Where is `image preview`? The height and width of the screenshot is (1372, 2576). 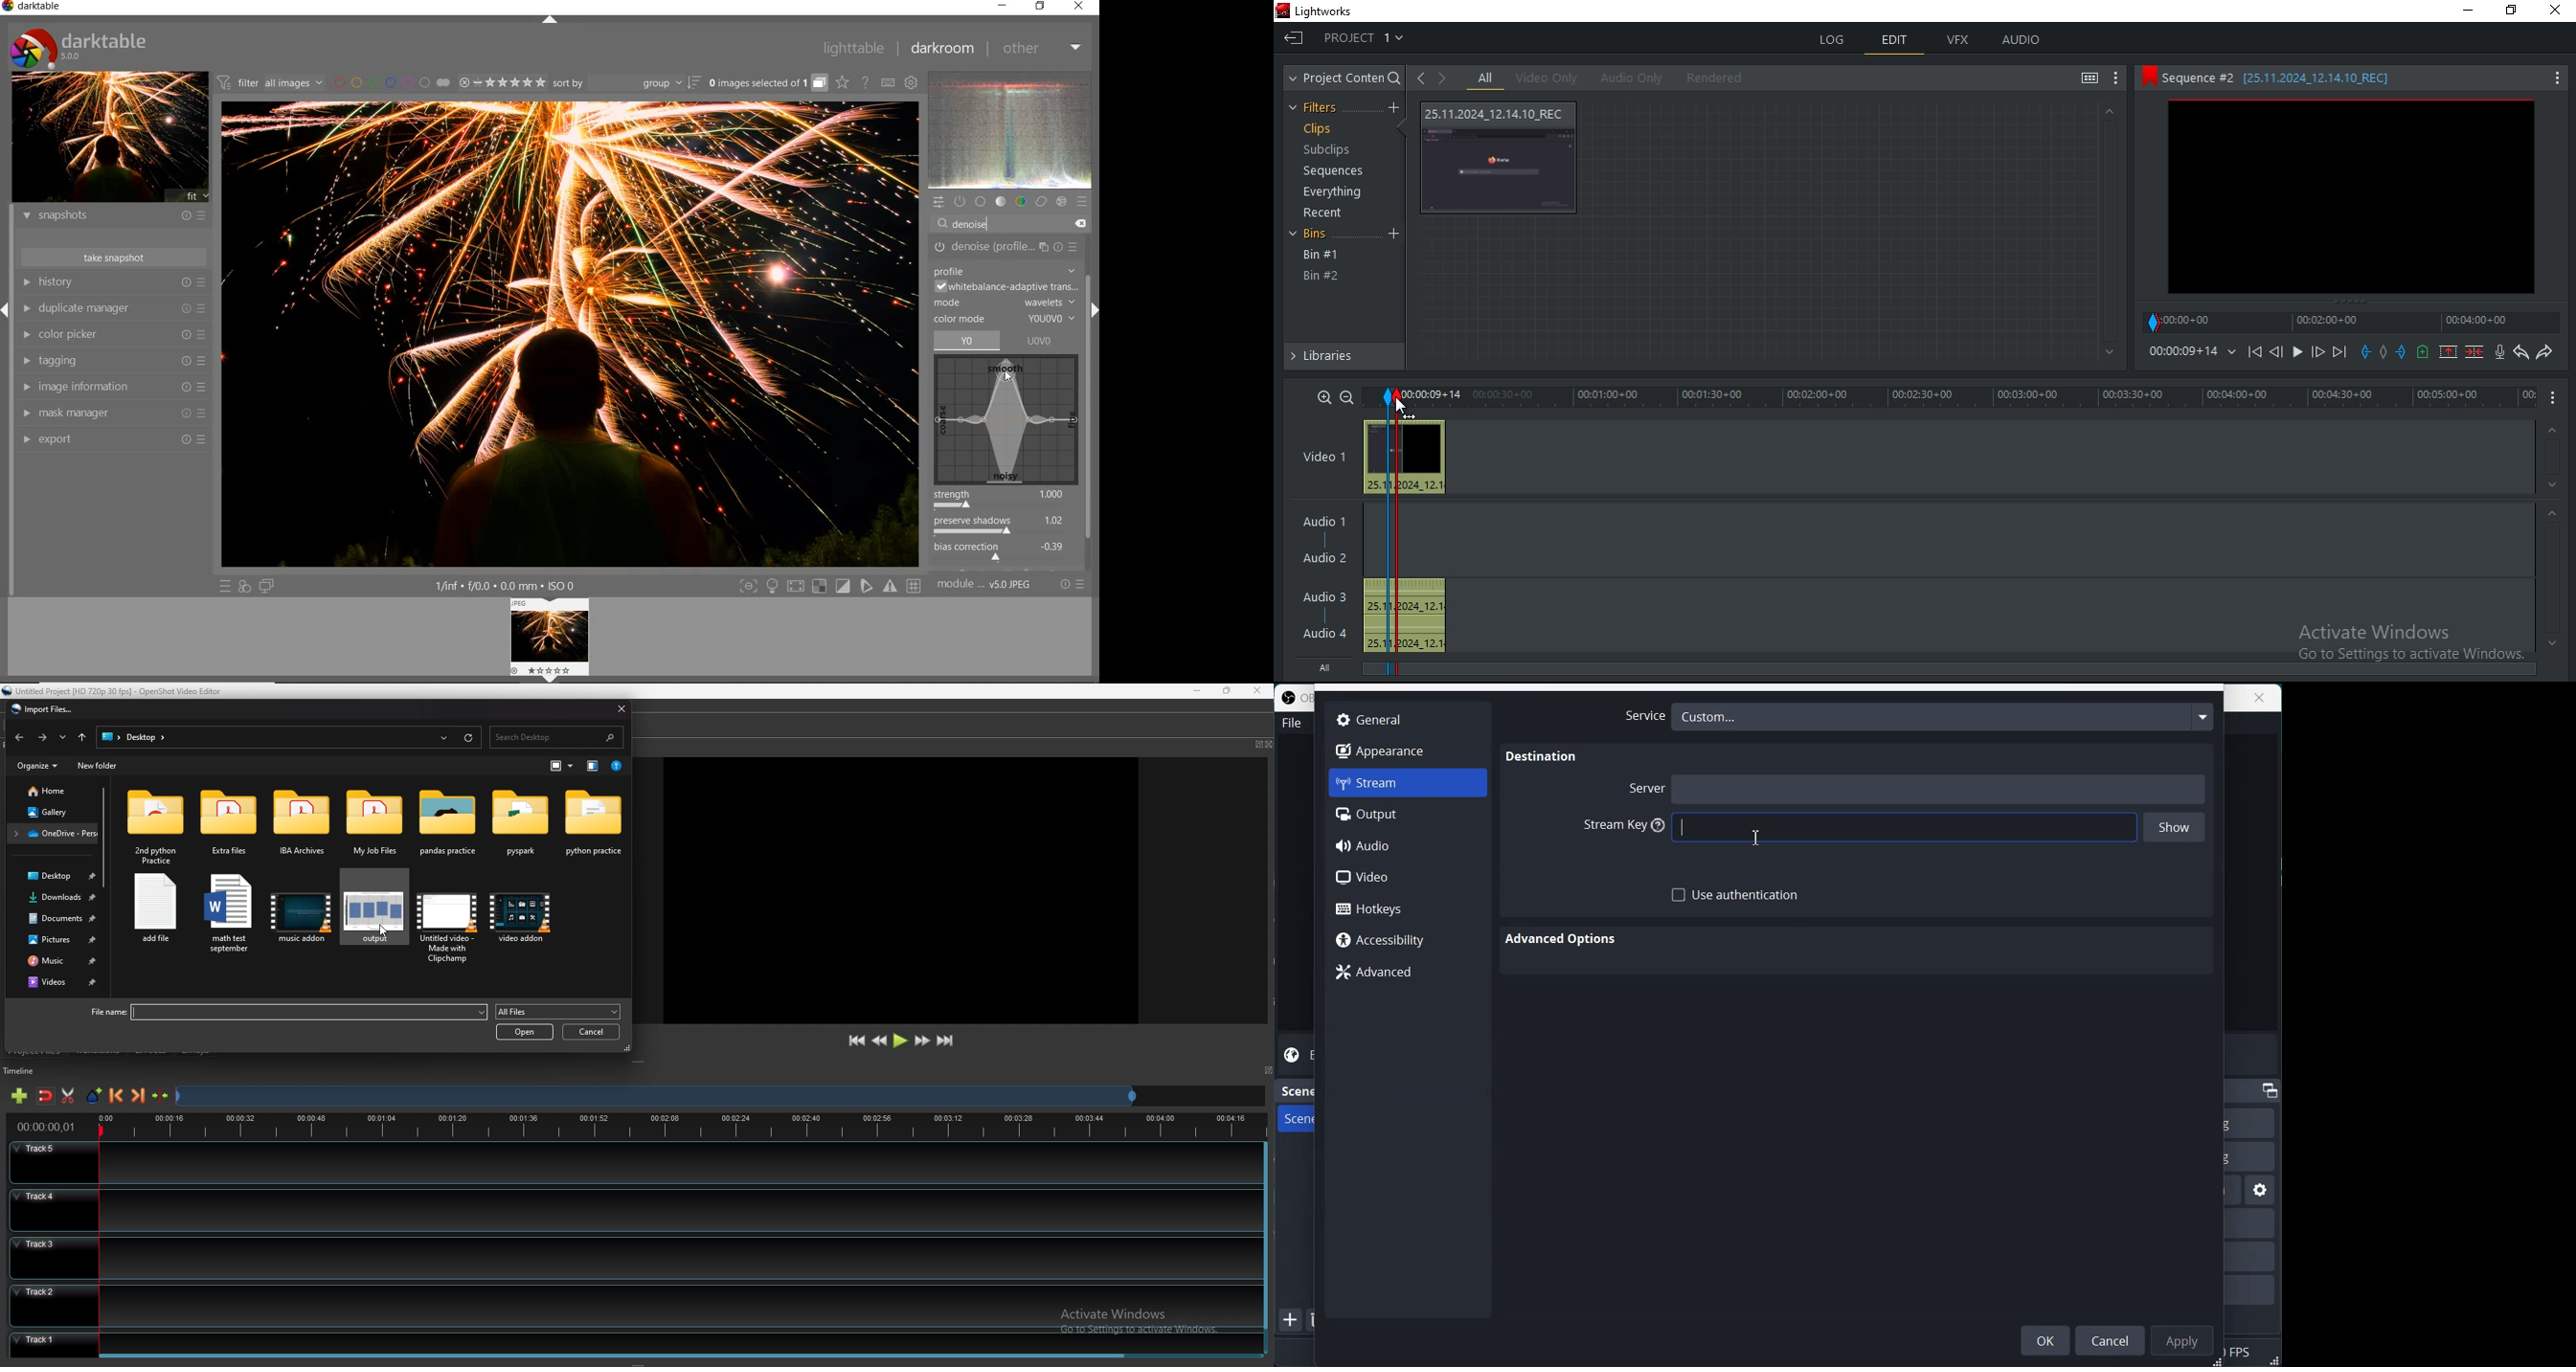 image preview is located at coordinates (109, 137).